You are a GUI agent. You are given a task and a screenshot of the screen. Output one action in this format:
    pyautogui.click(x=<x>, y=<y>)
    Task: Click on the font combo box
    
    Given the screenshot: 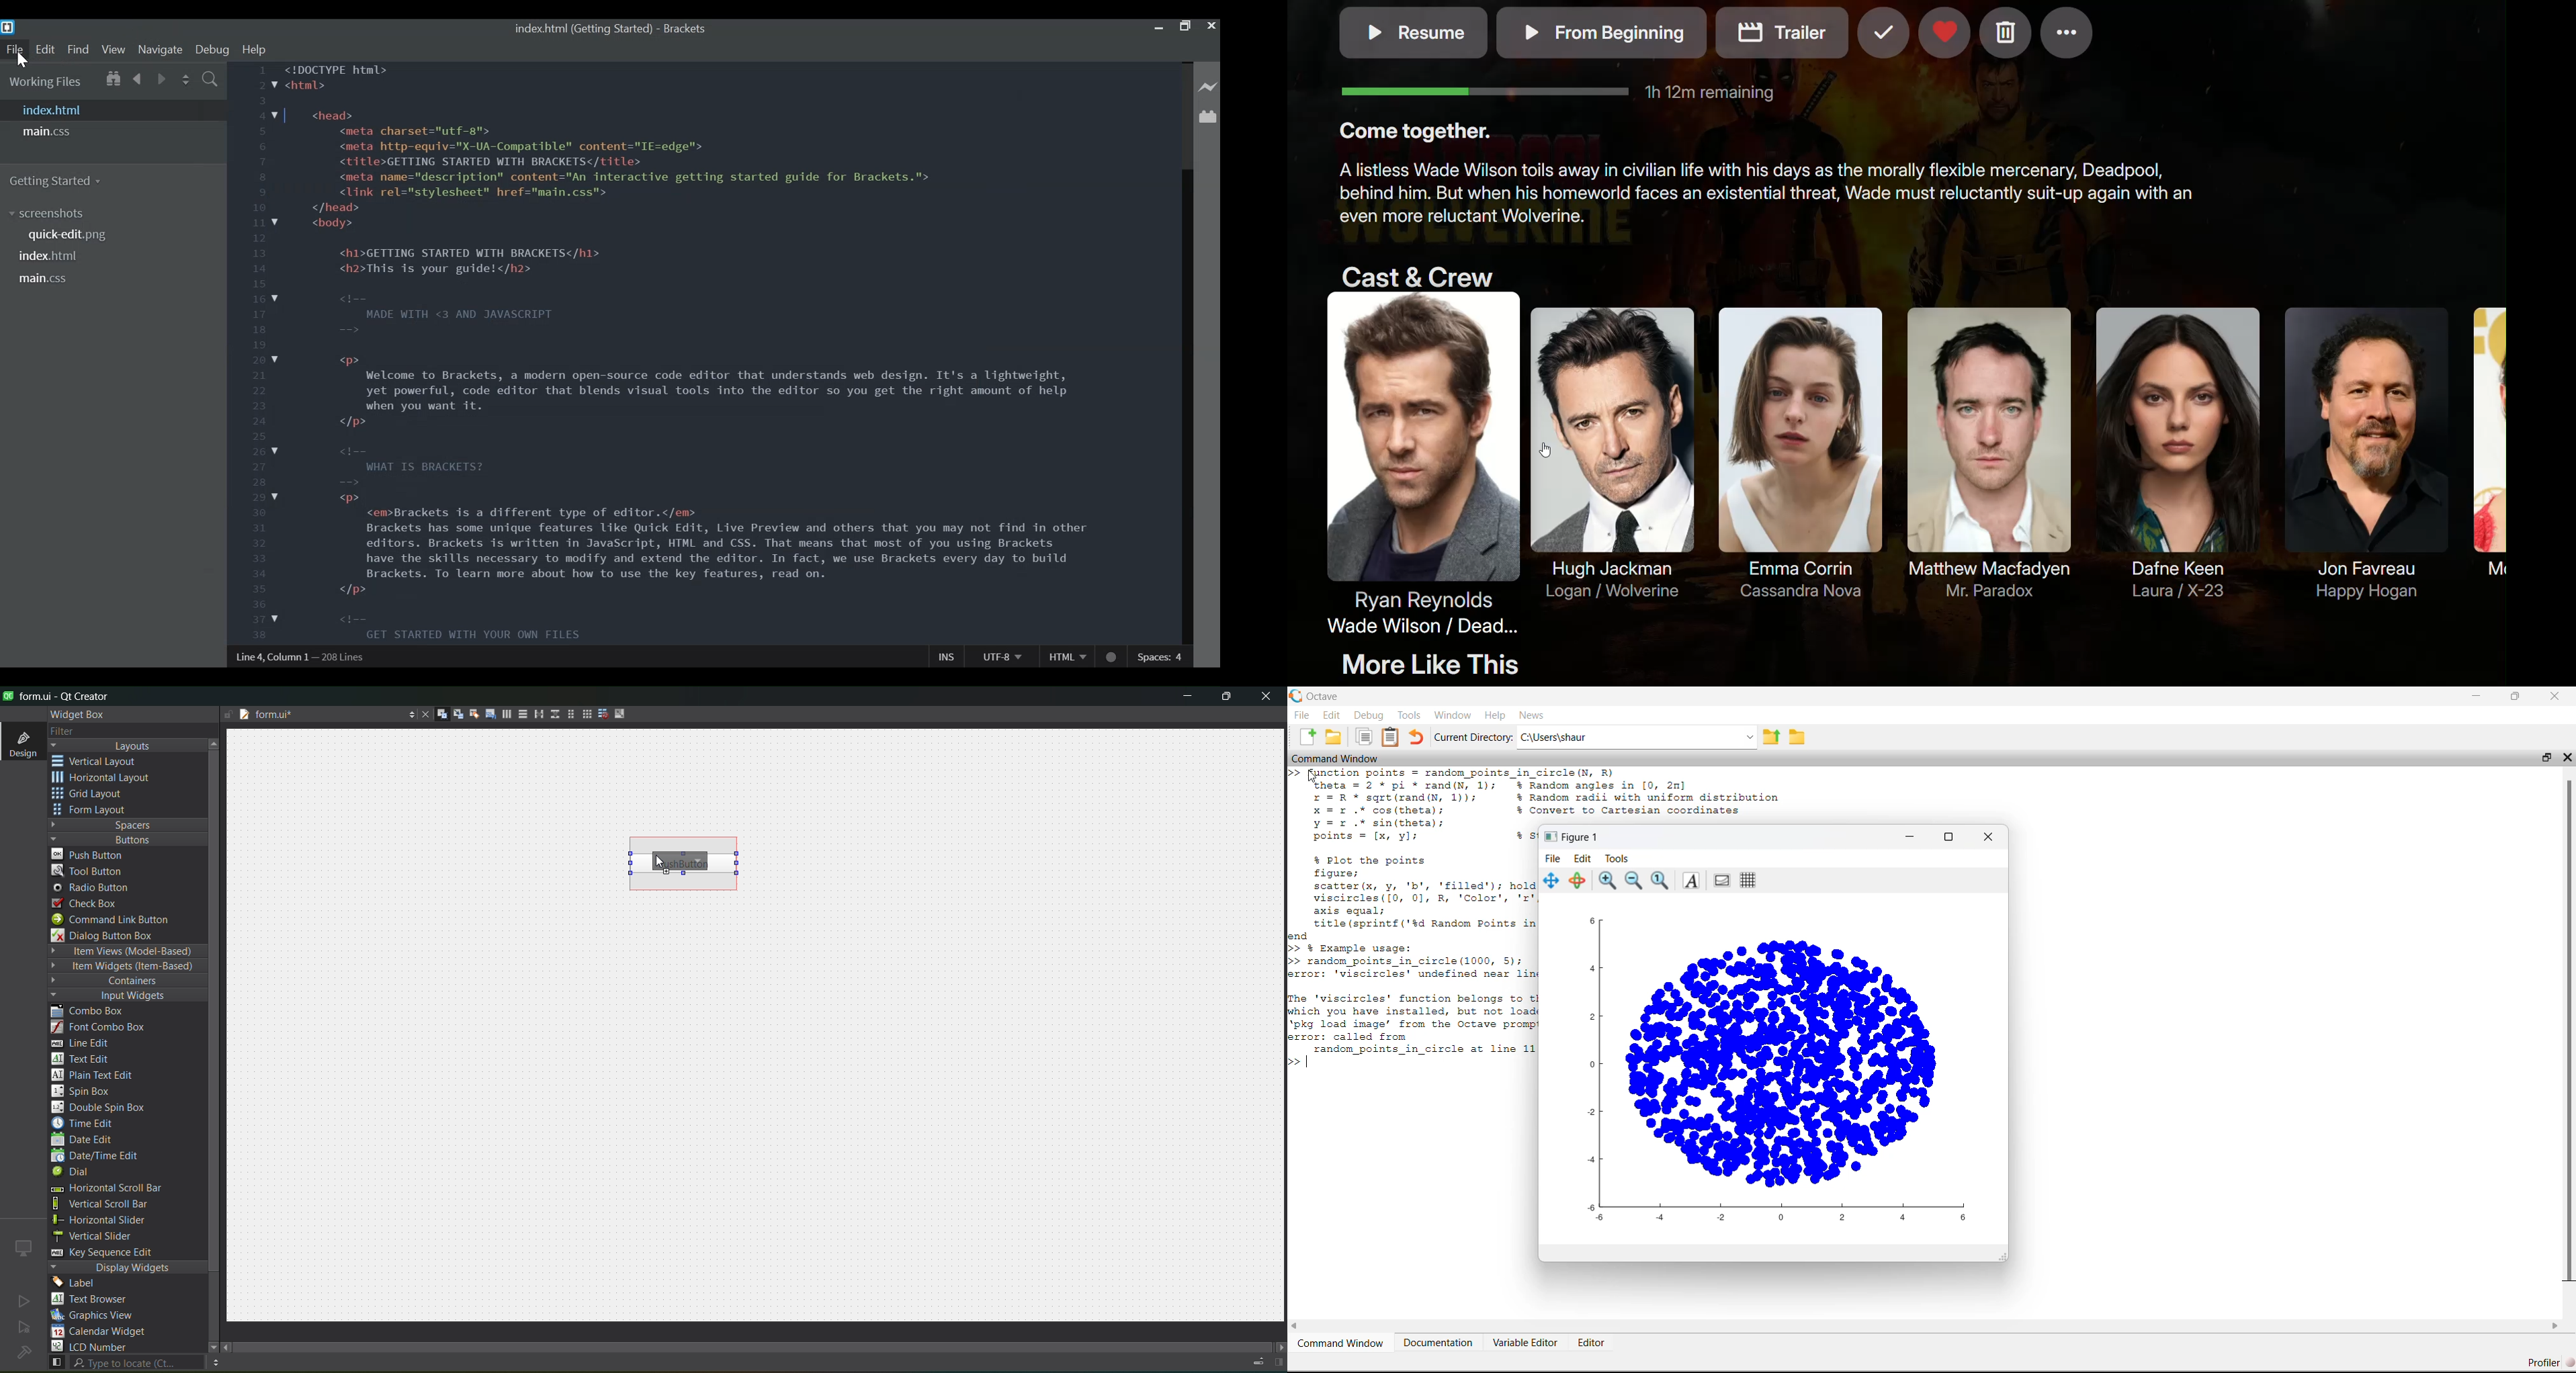 What is the action you would take?
    pyautogui.click(x=103, y=1028)
    